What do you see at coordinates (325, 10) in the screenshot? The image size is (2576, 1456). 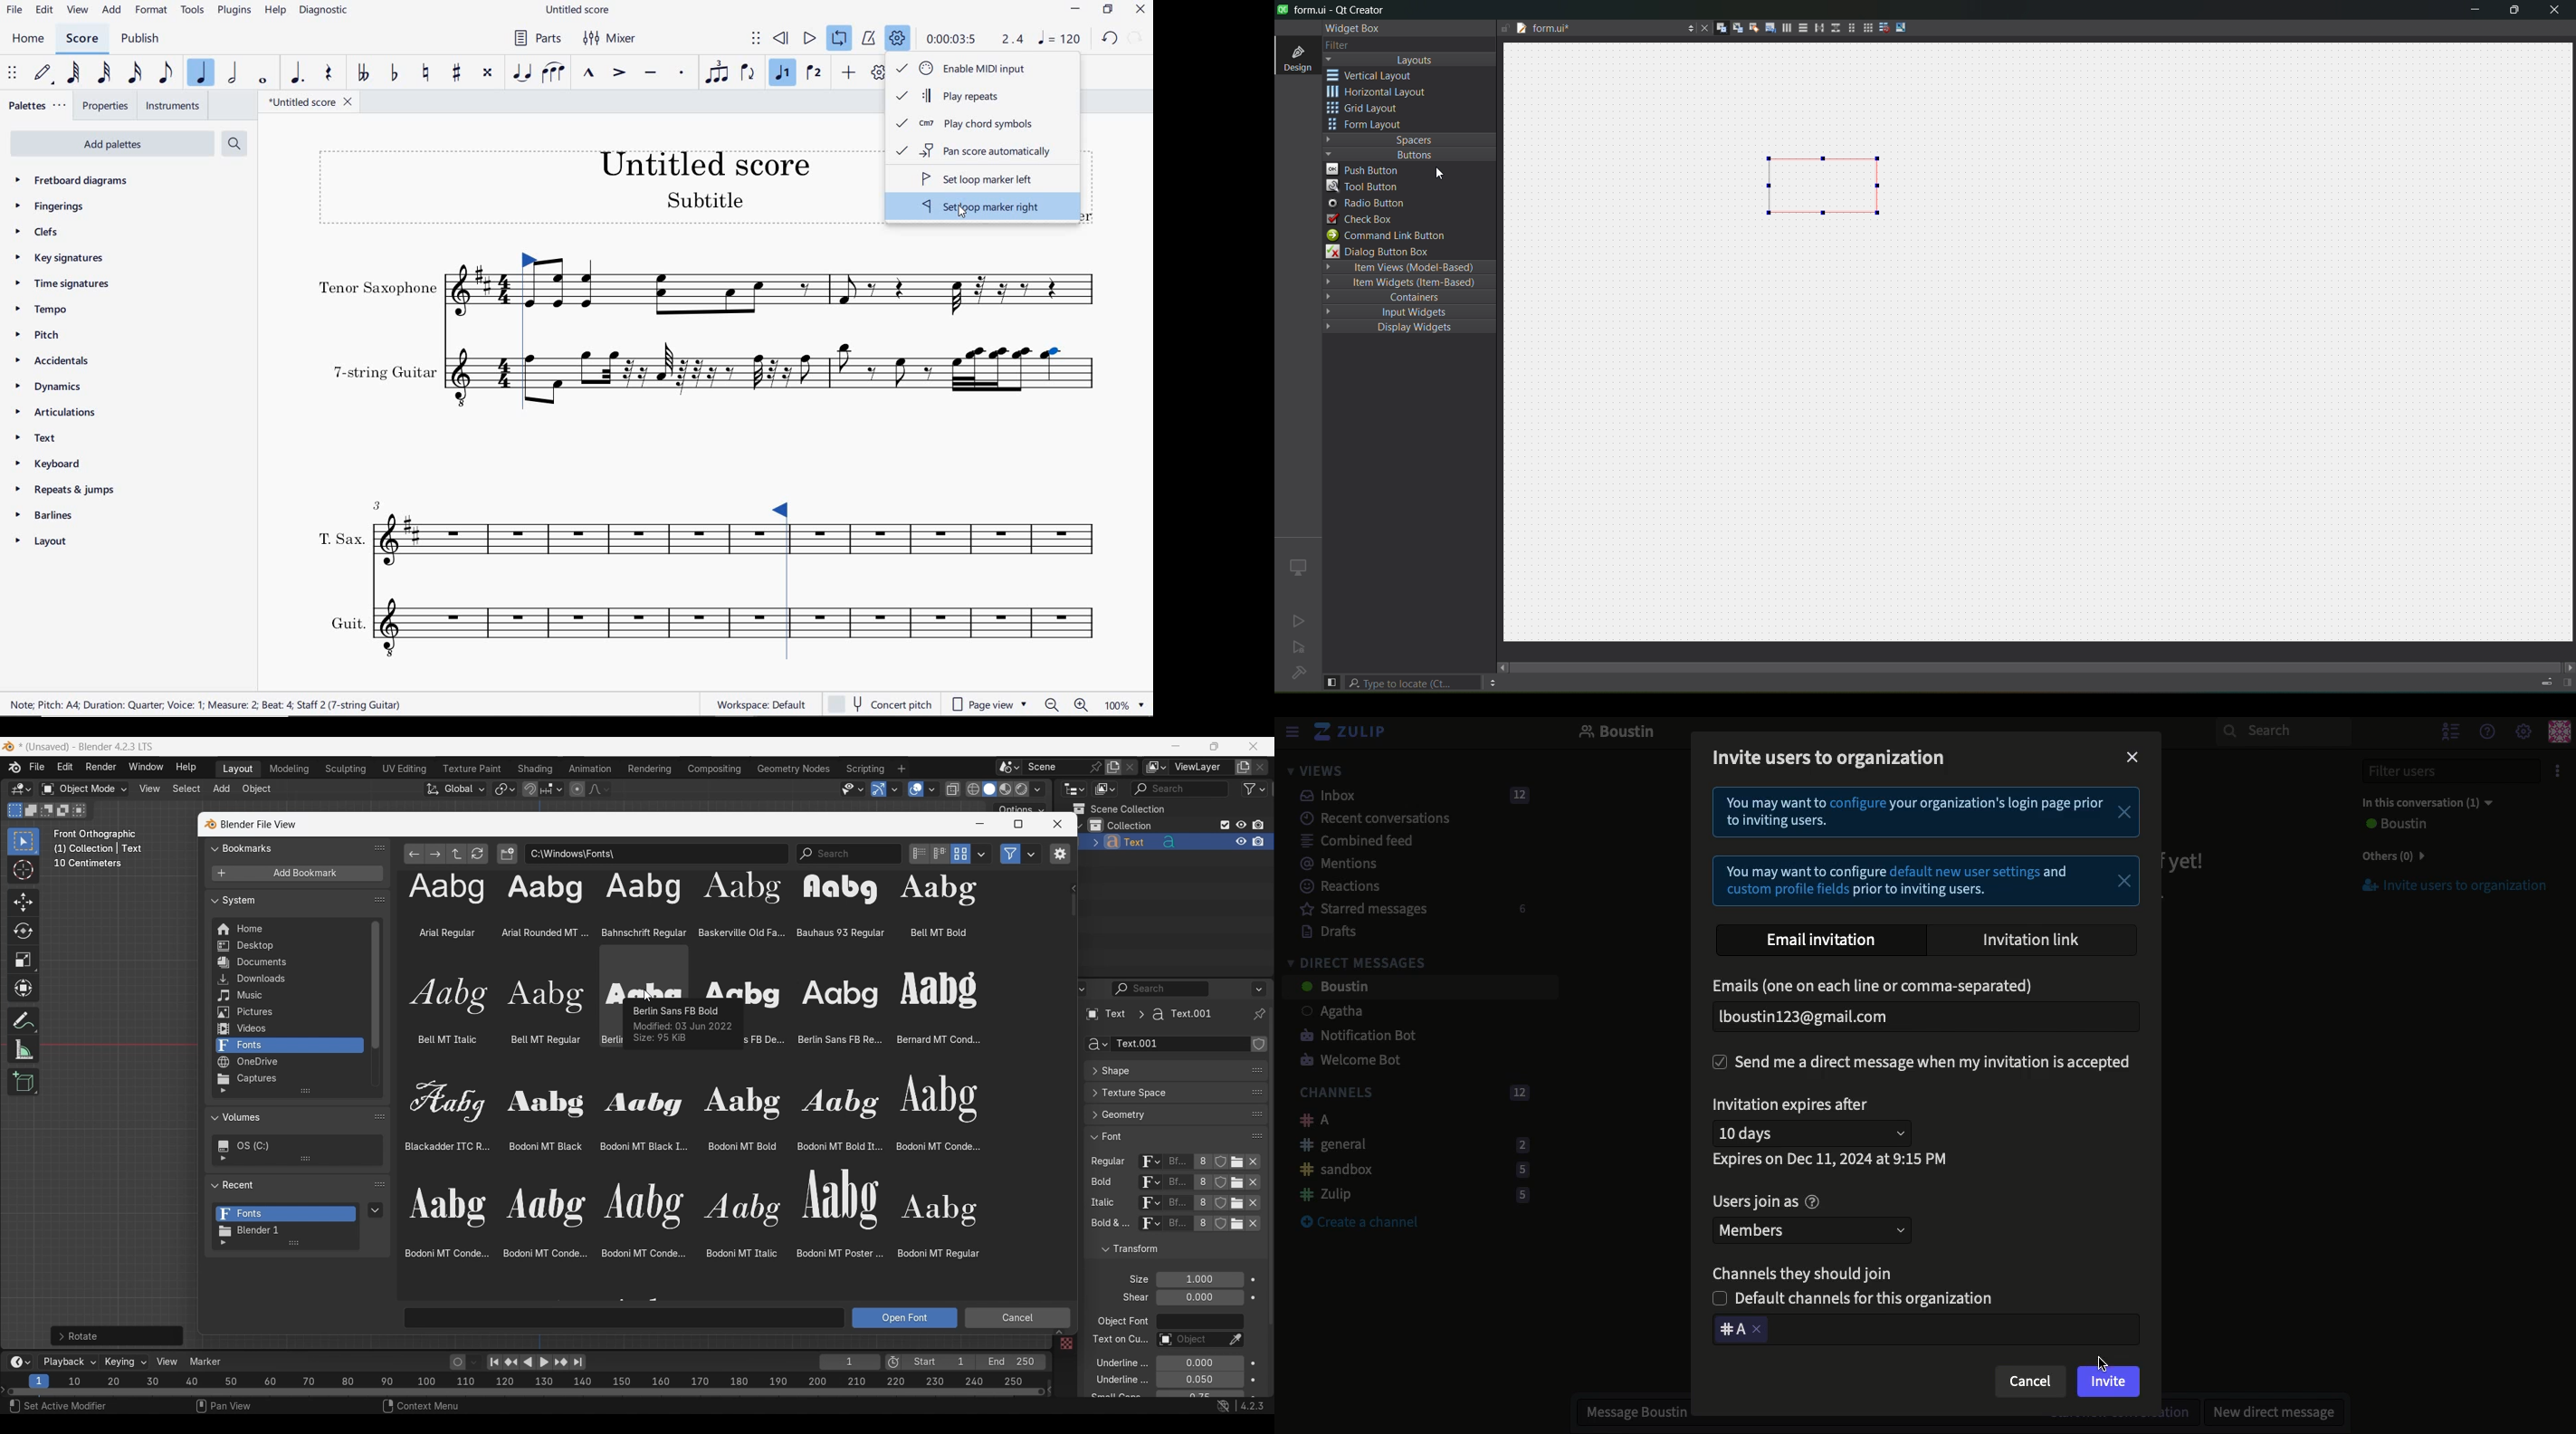 I see `DIAGNOSTIC` at bounding box center [325, 10].